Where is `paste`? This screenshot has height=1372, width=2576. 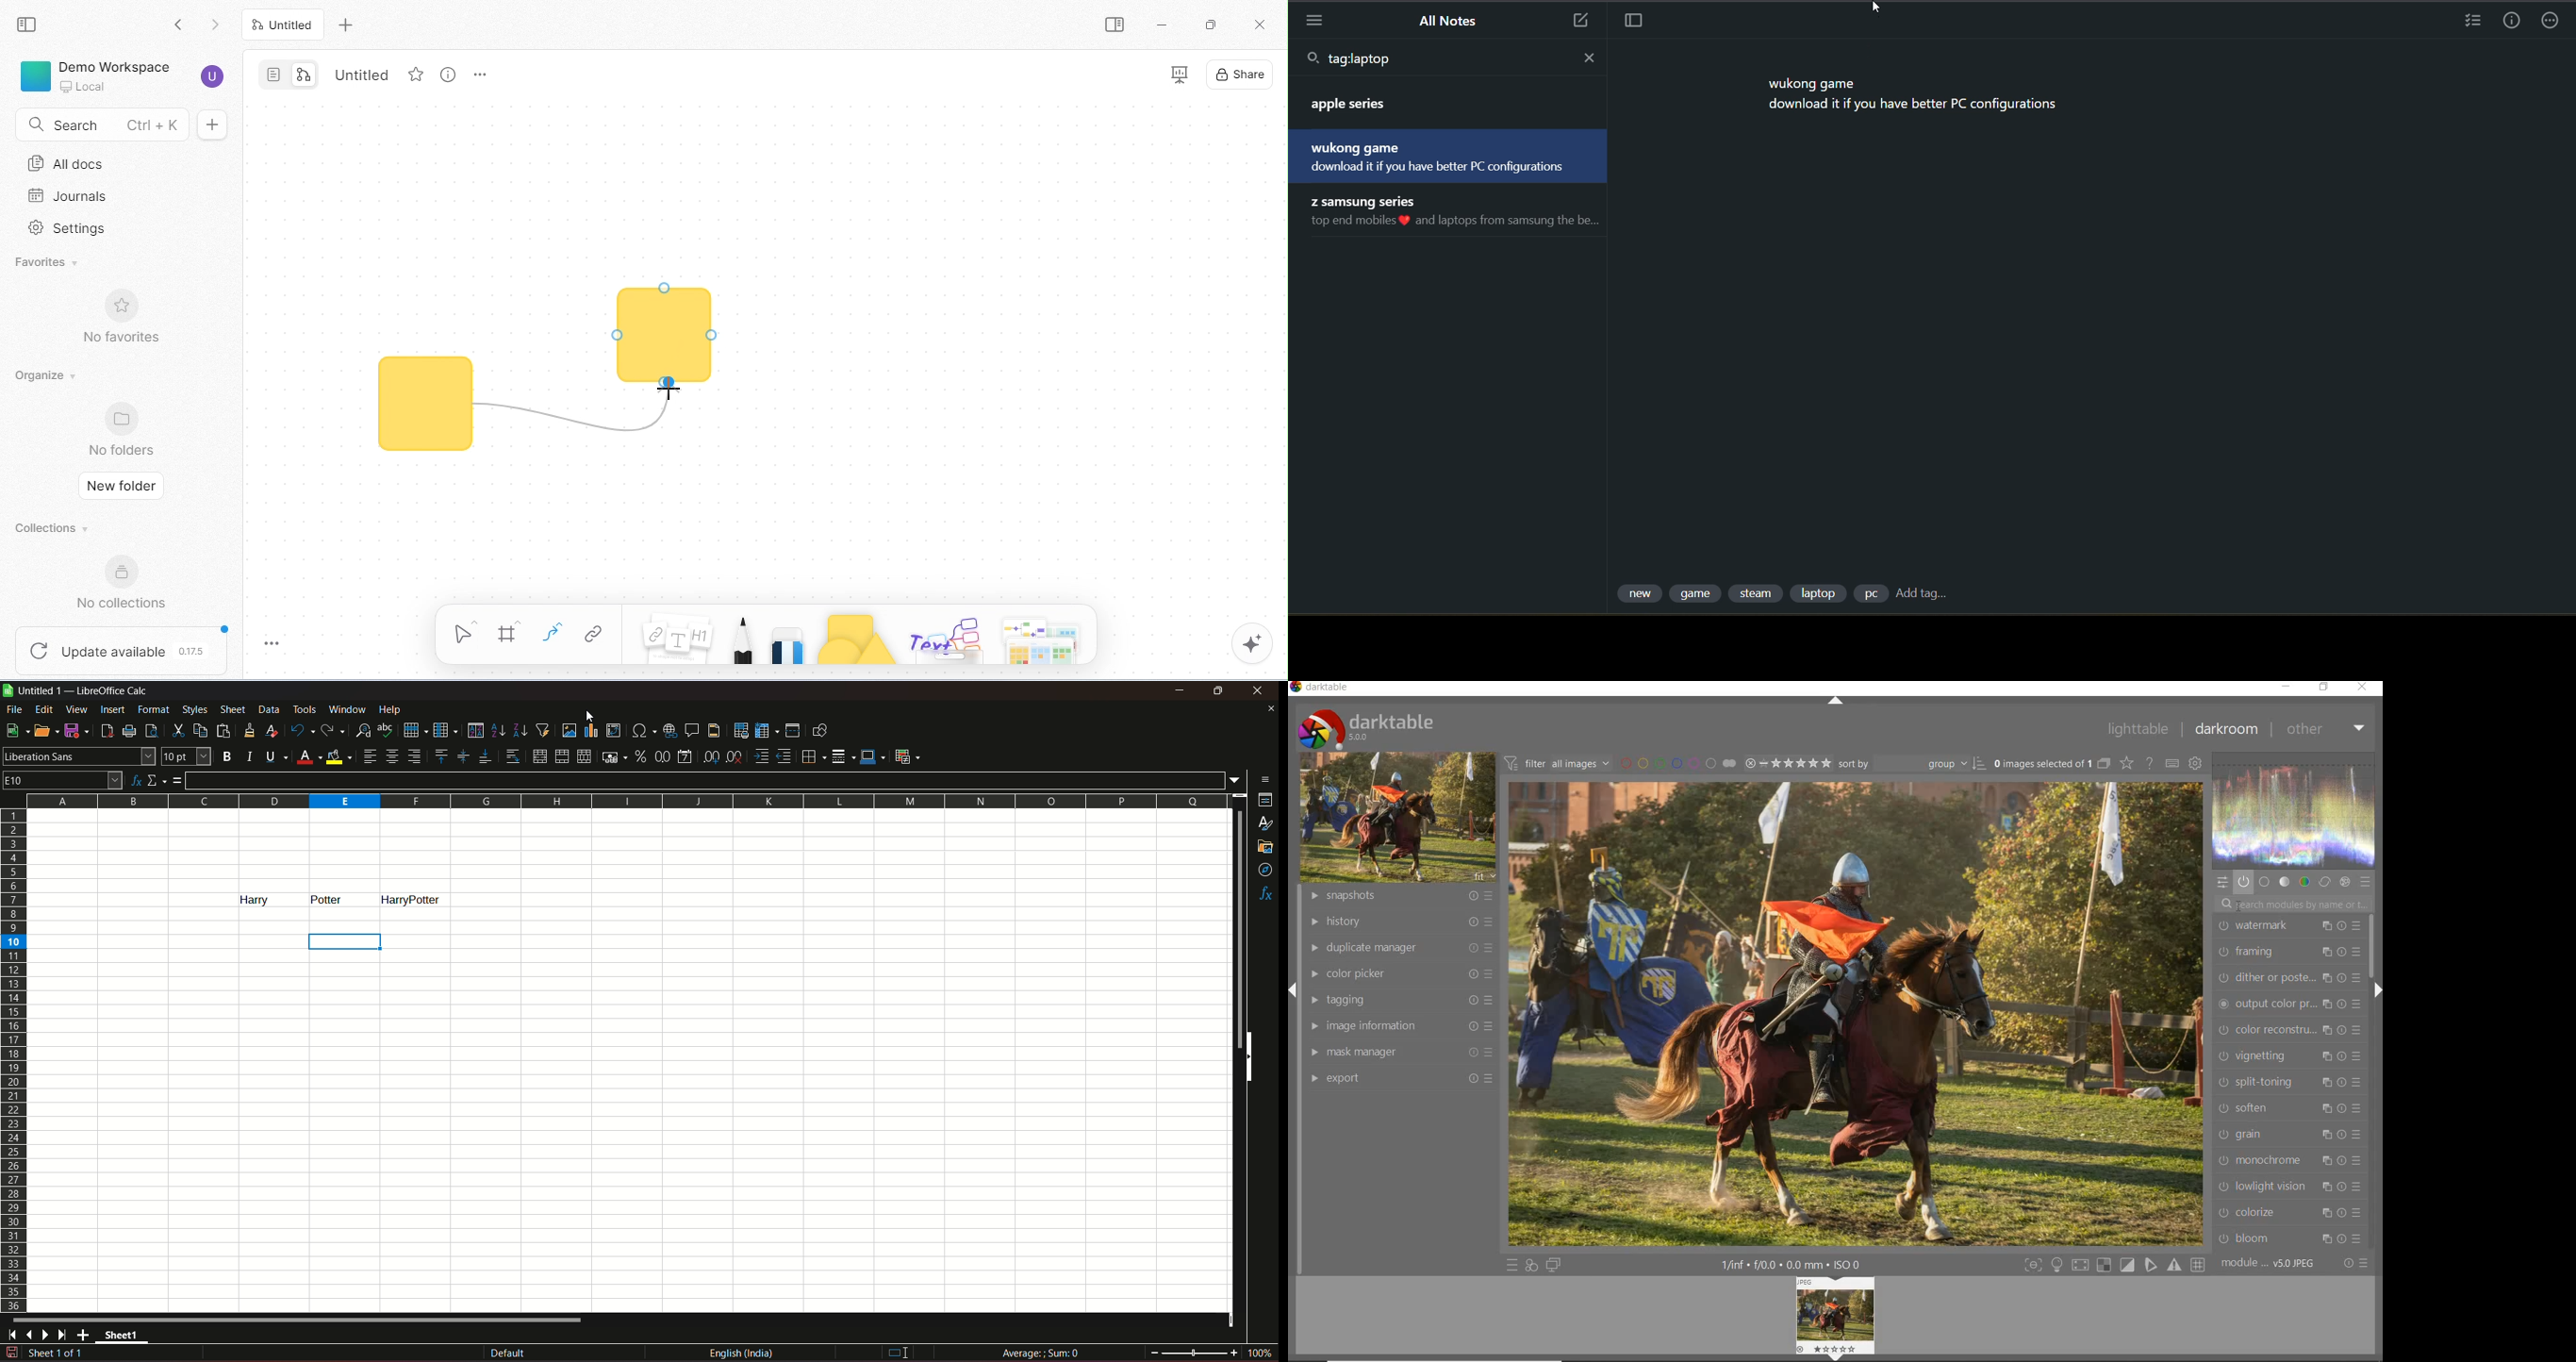
paste is located at coordinates (225, 730).